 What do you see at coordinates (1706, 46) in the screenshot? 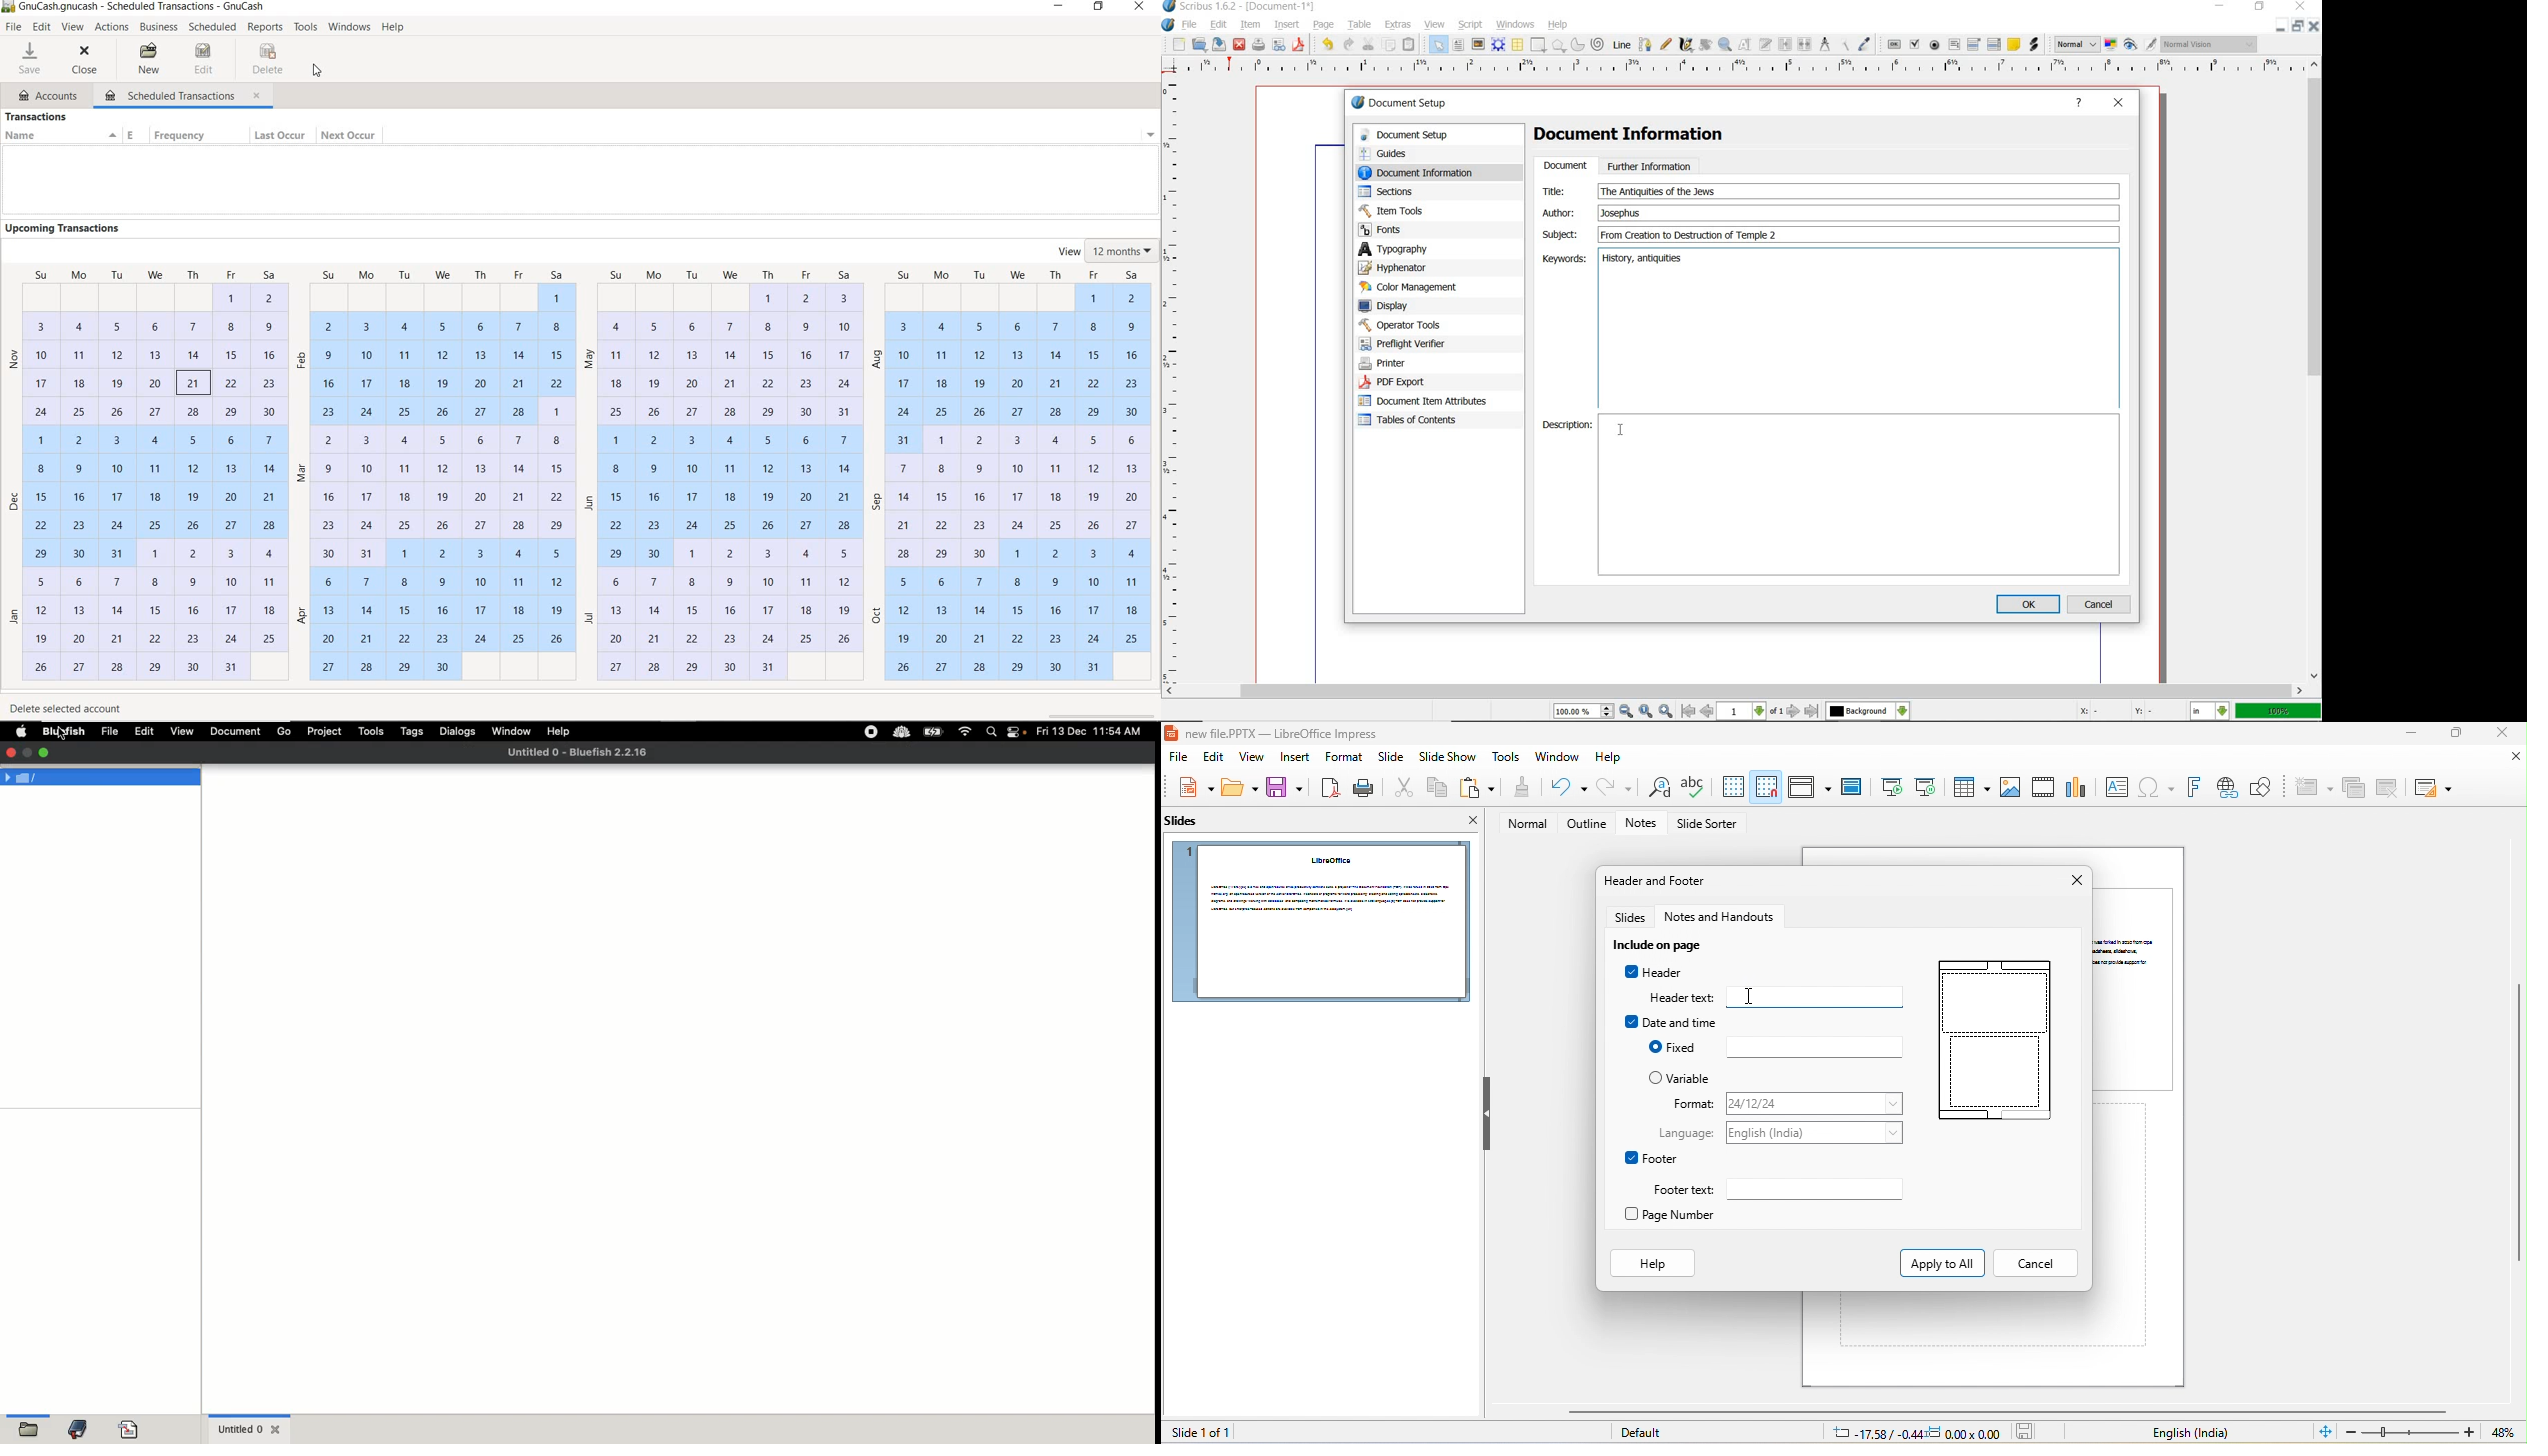
I see `rotate item` at bounding box center [1706, 46].